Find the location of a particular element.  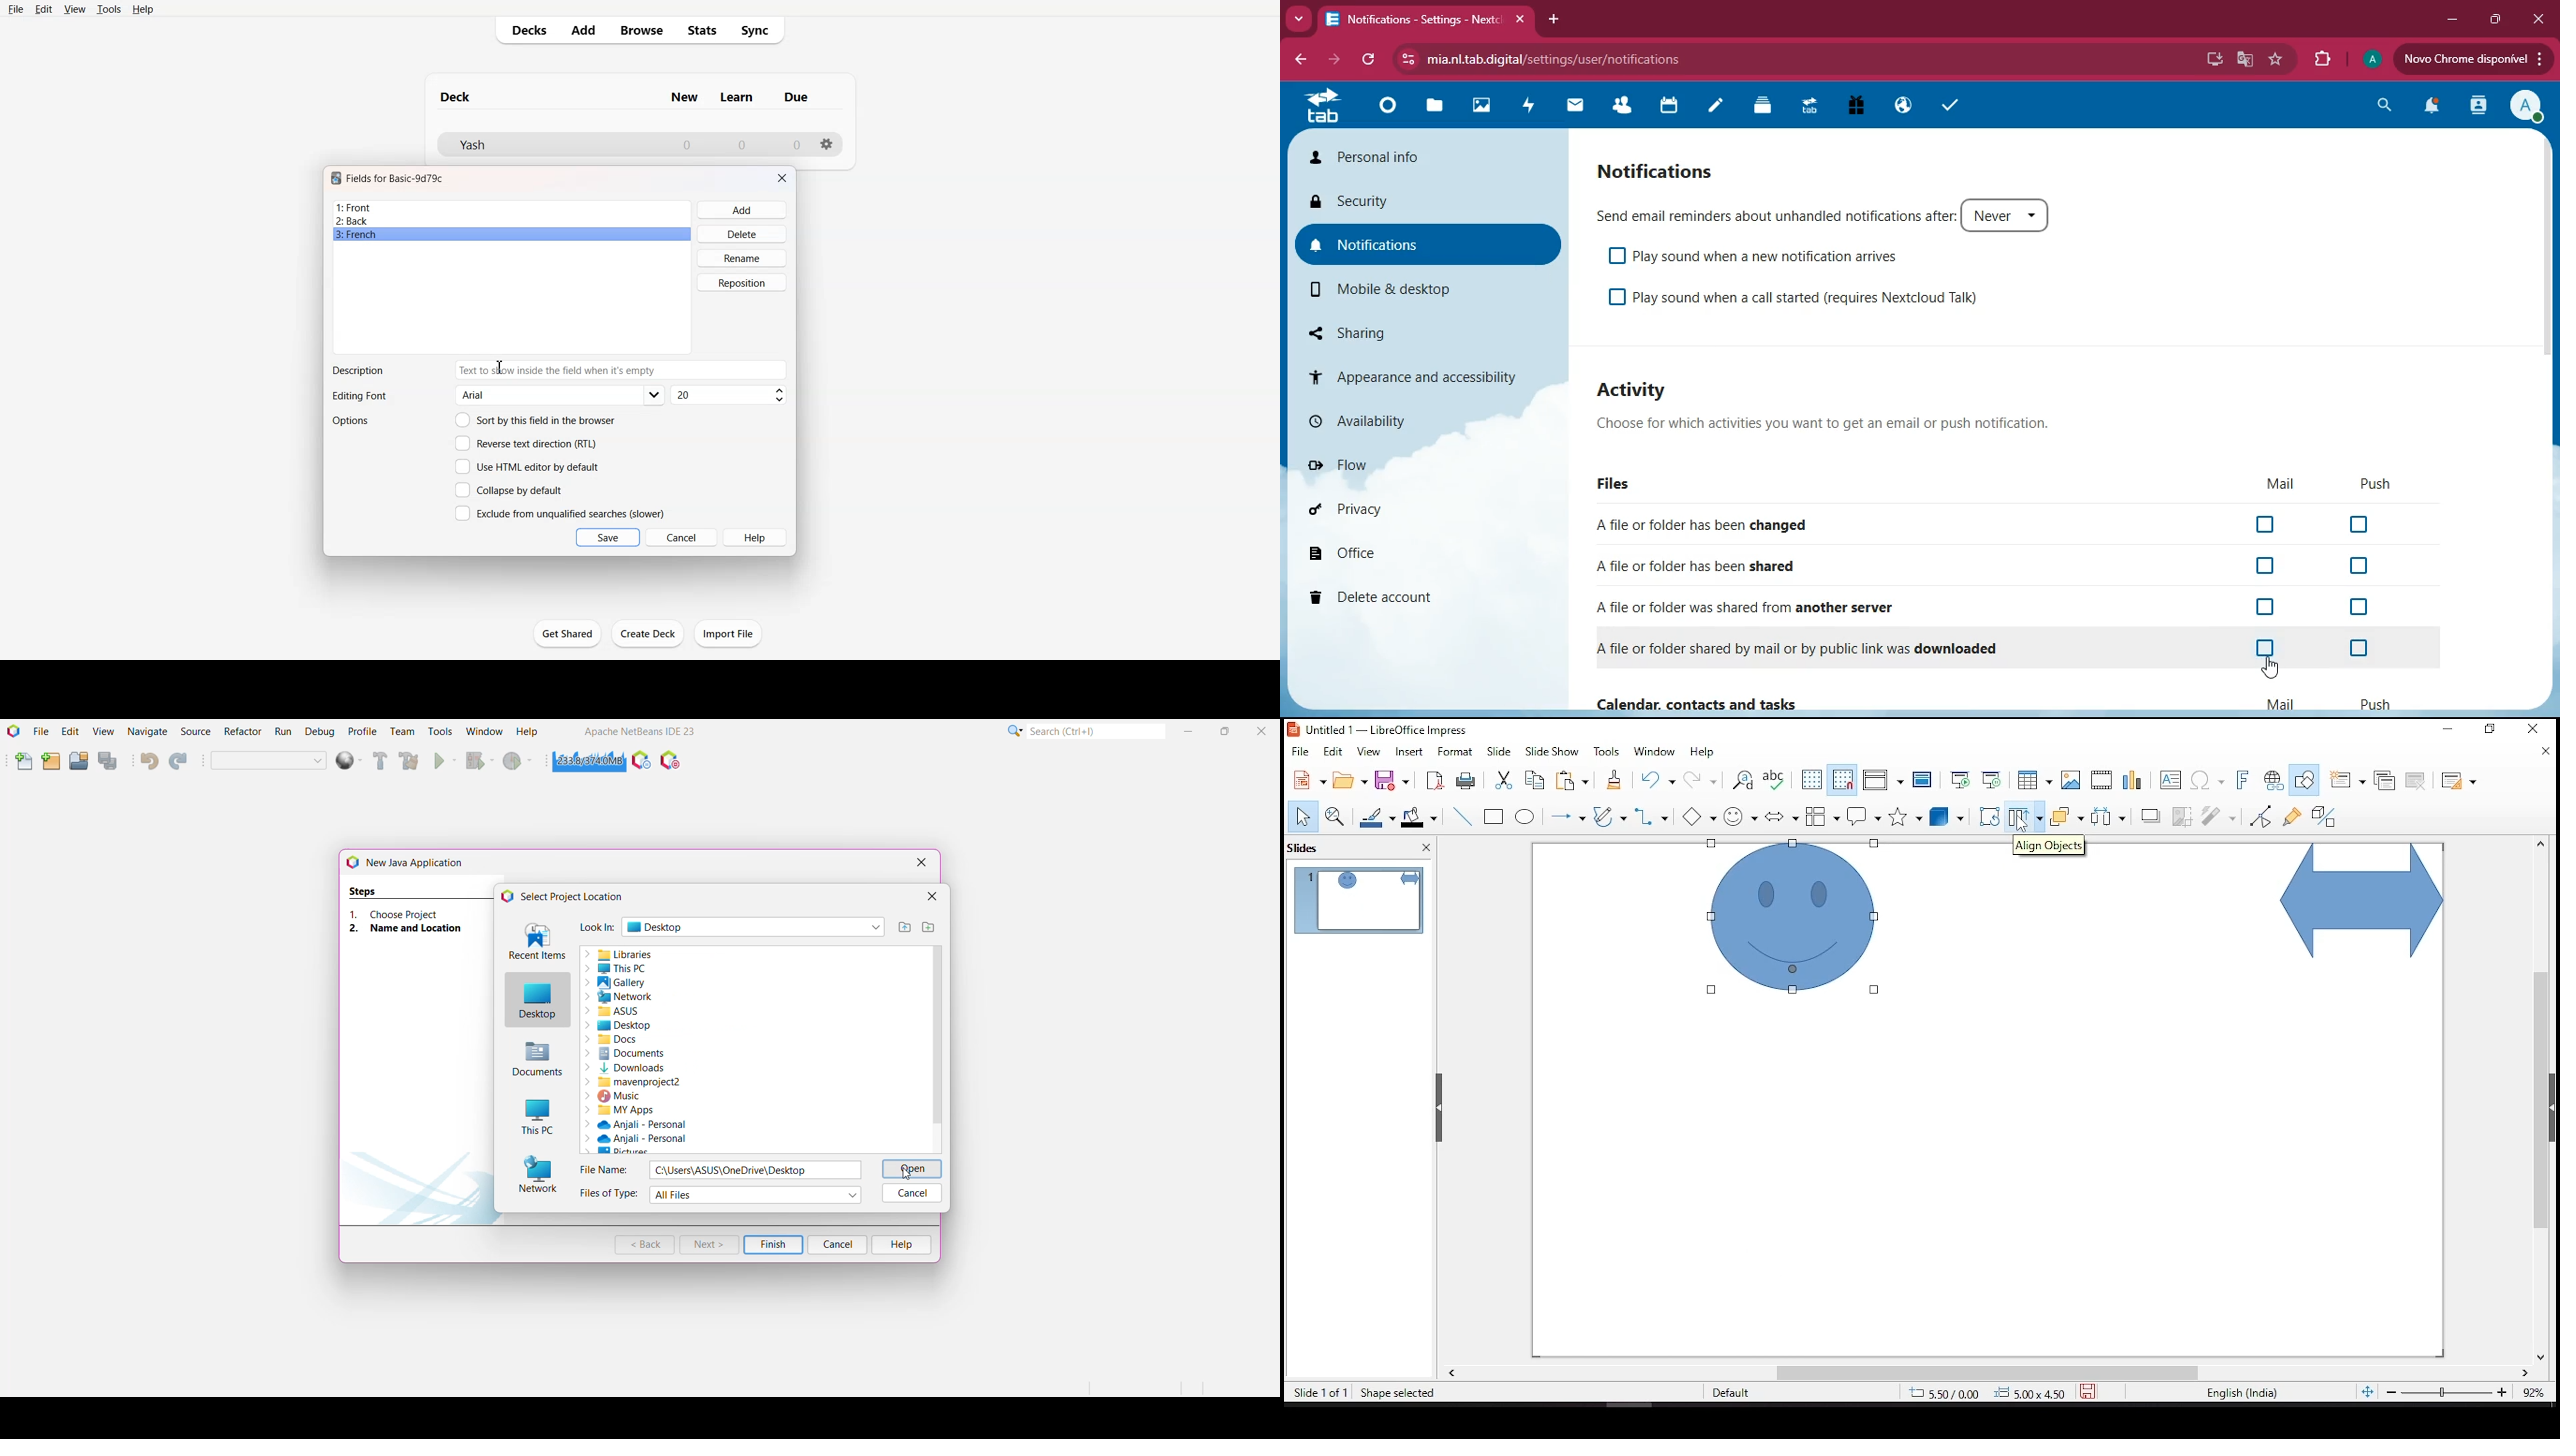

off is located at coordinates (2360, 523).